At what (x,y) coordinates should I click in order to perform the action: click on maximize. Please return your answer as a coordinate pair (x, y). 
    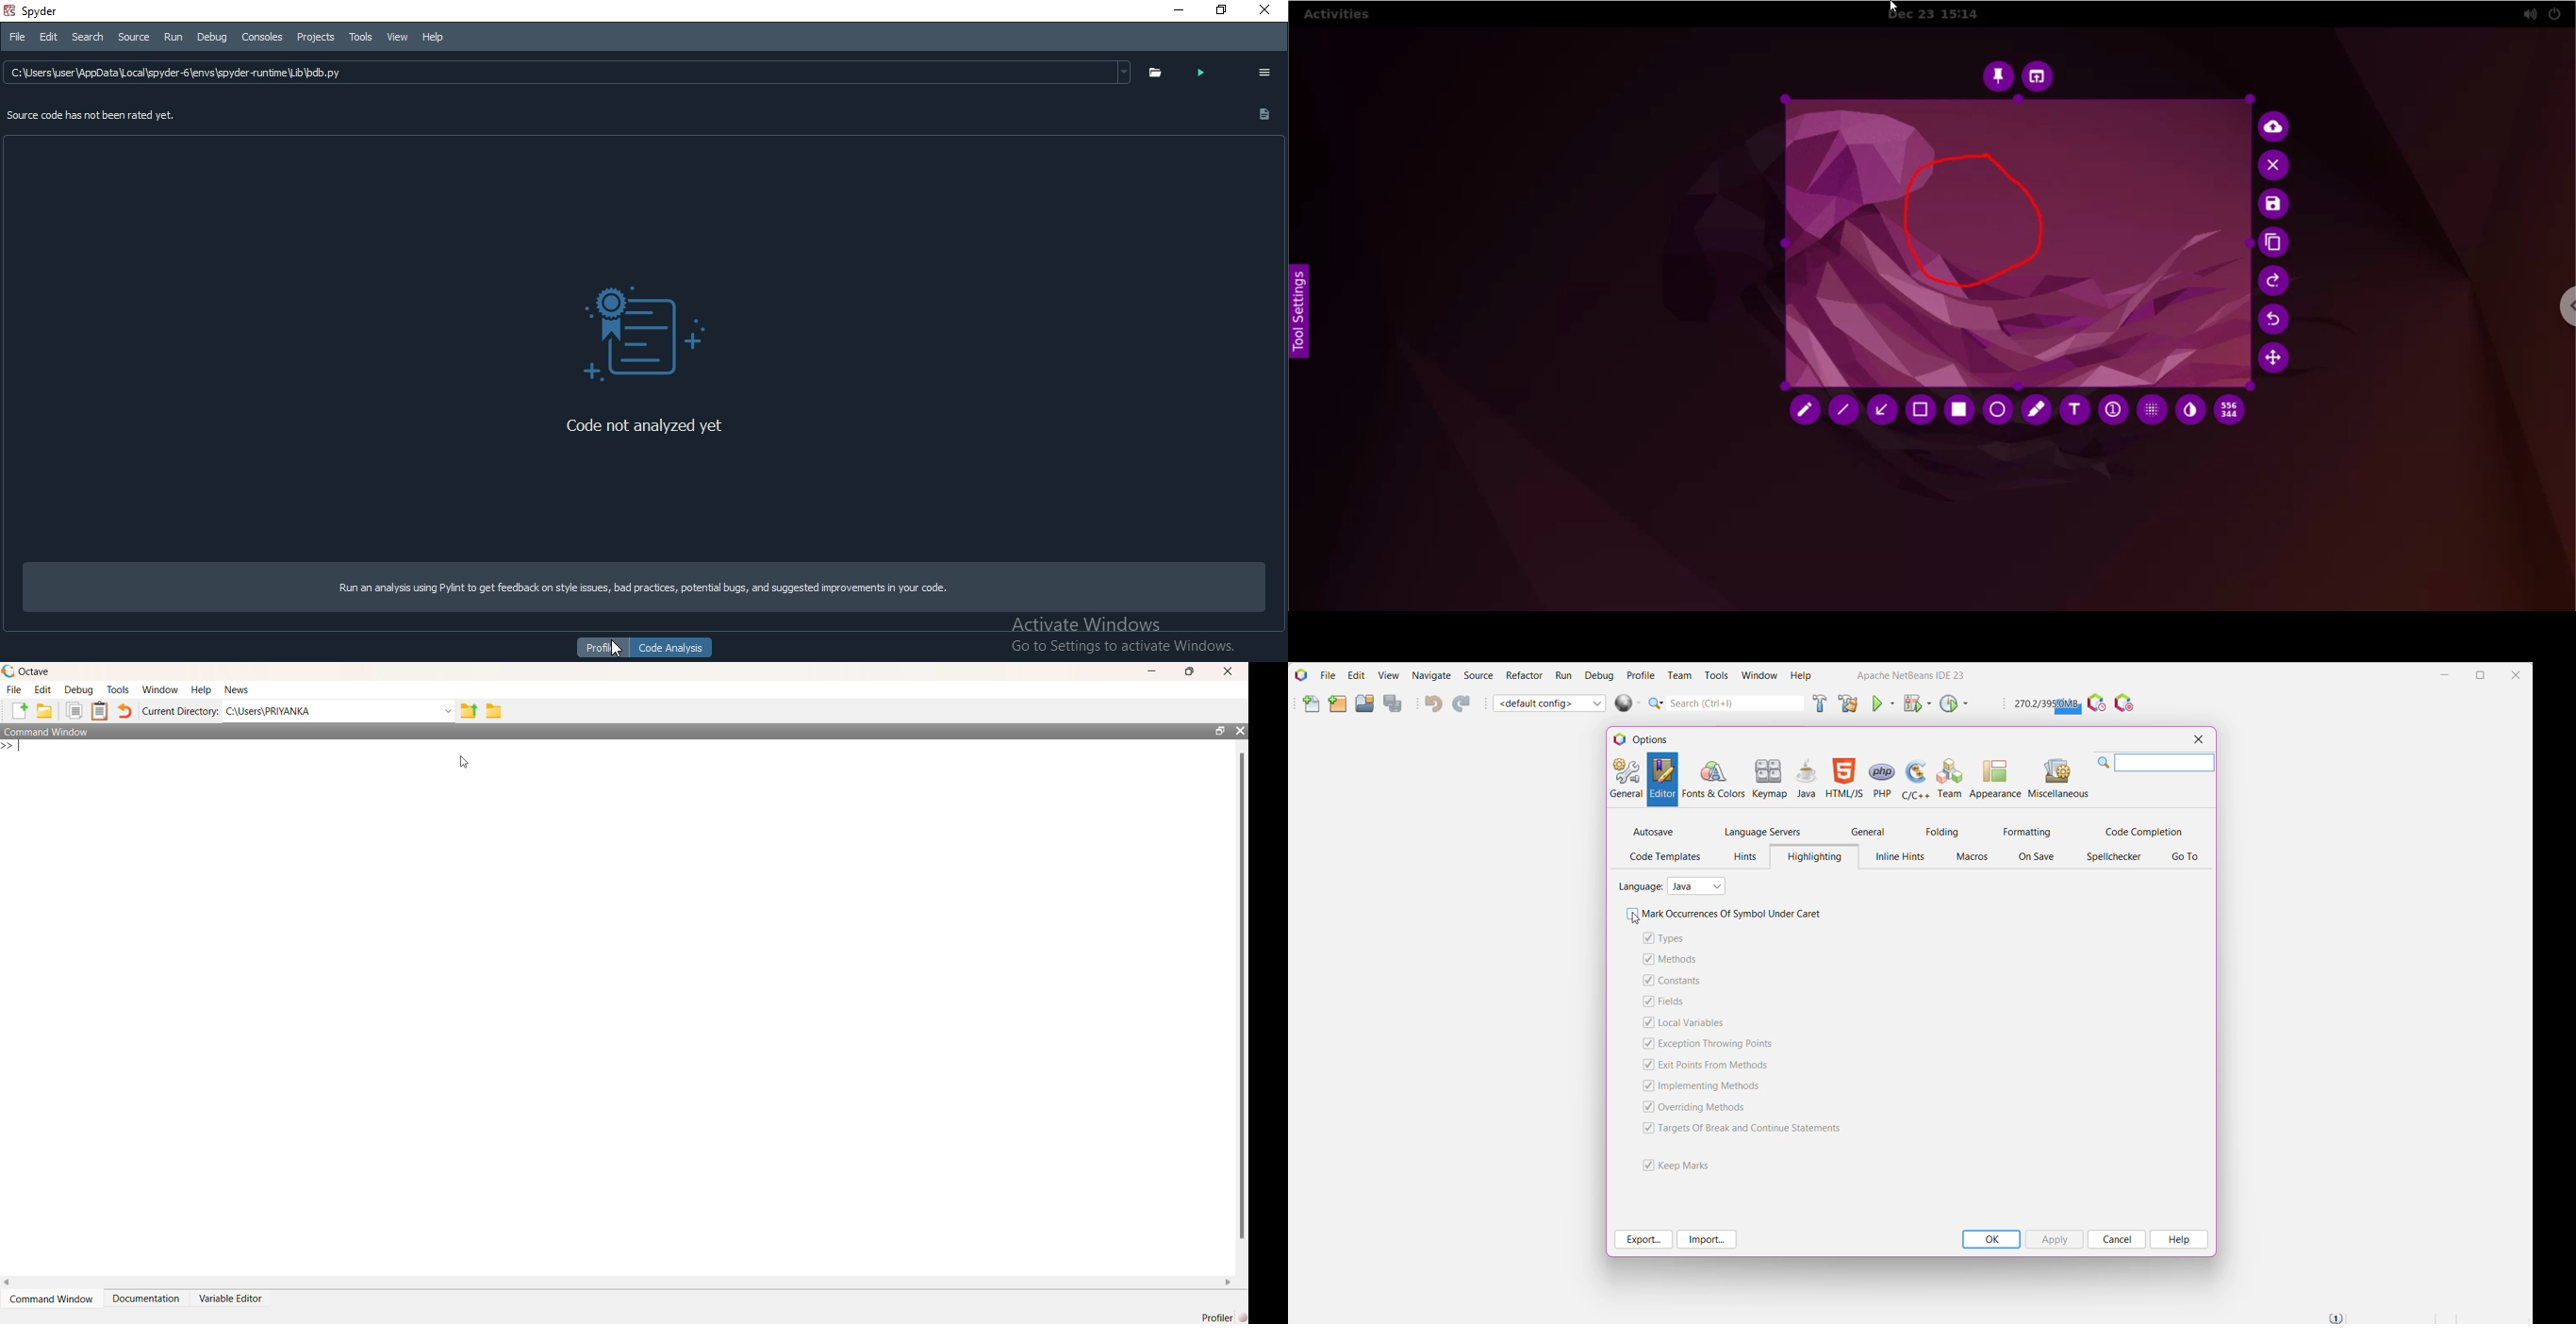
    Looking at the image, I should click on (1191, 670).